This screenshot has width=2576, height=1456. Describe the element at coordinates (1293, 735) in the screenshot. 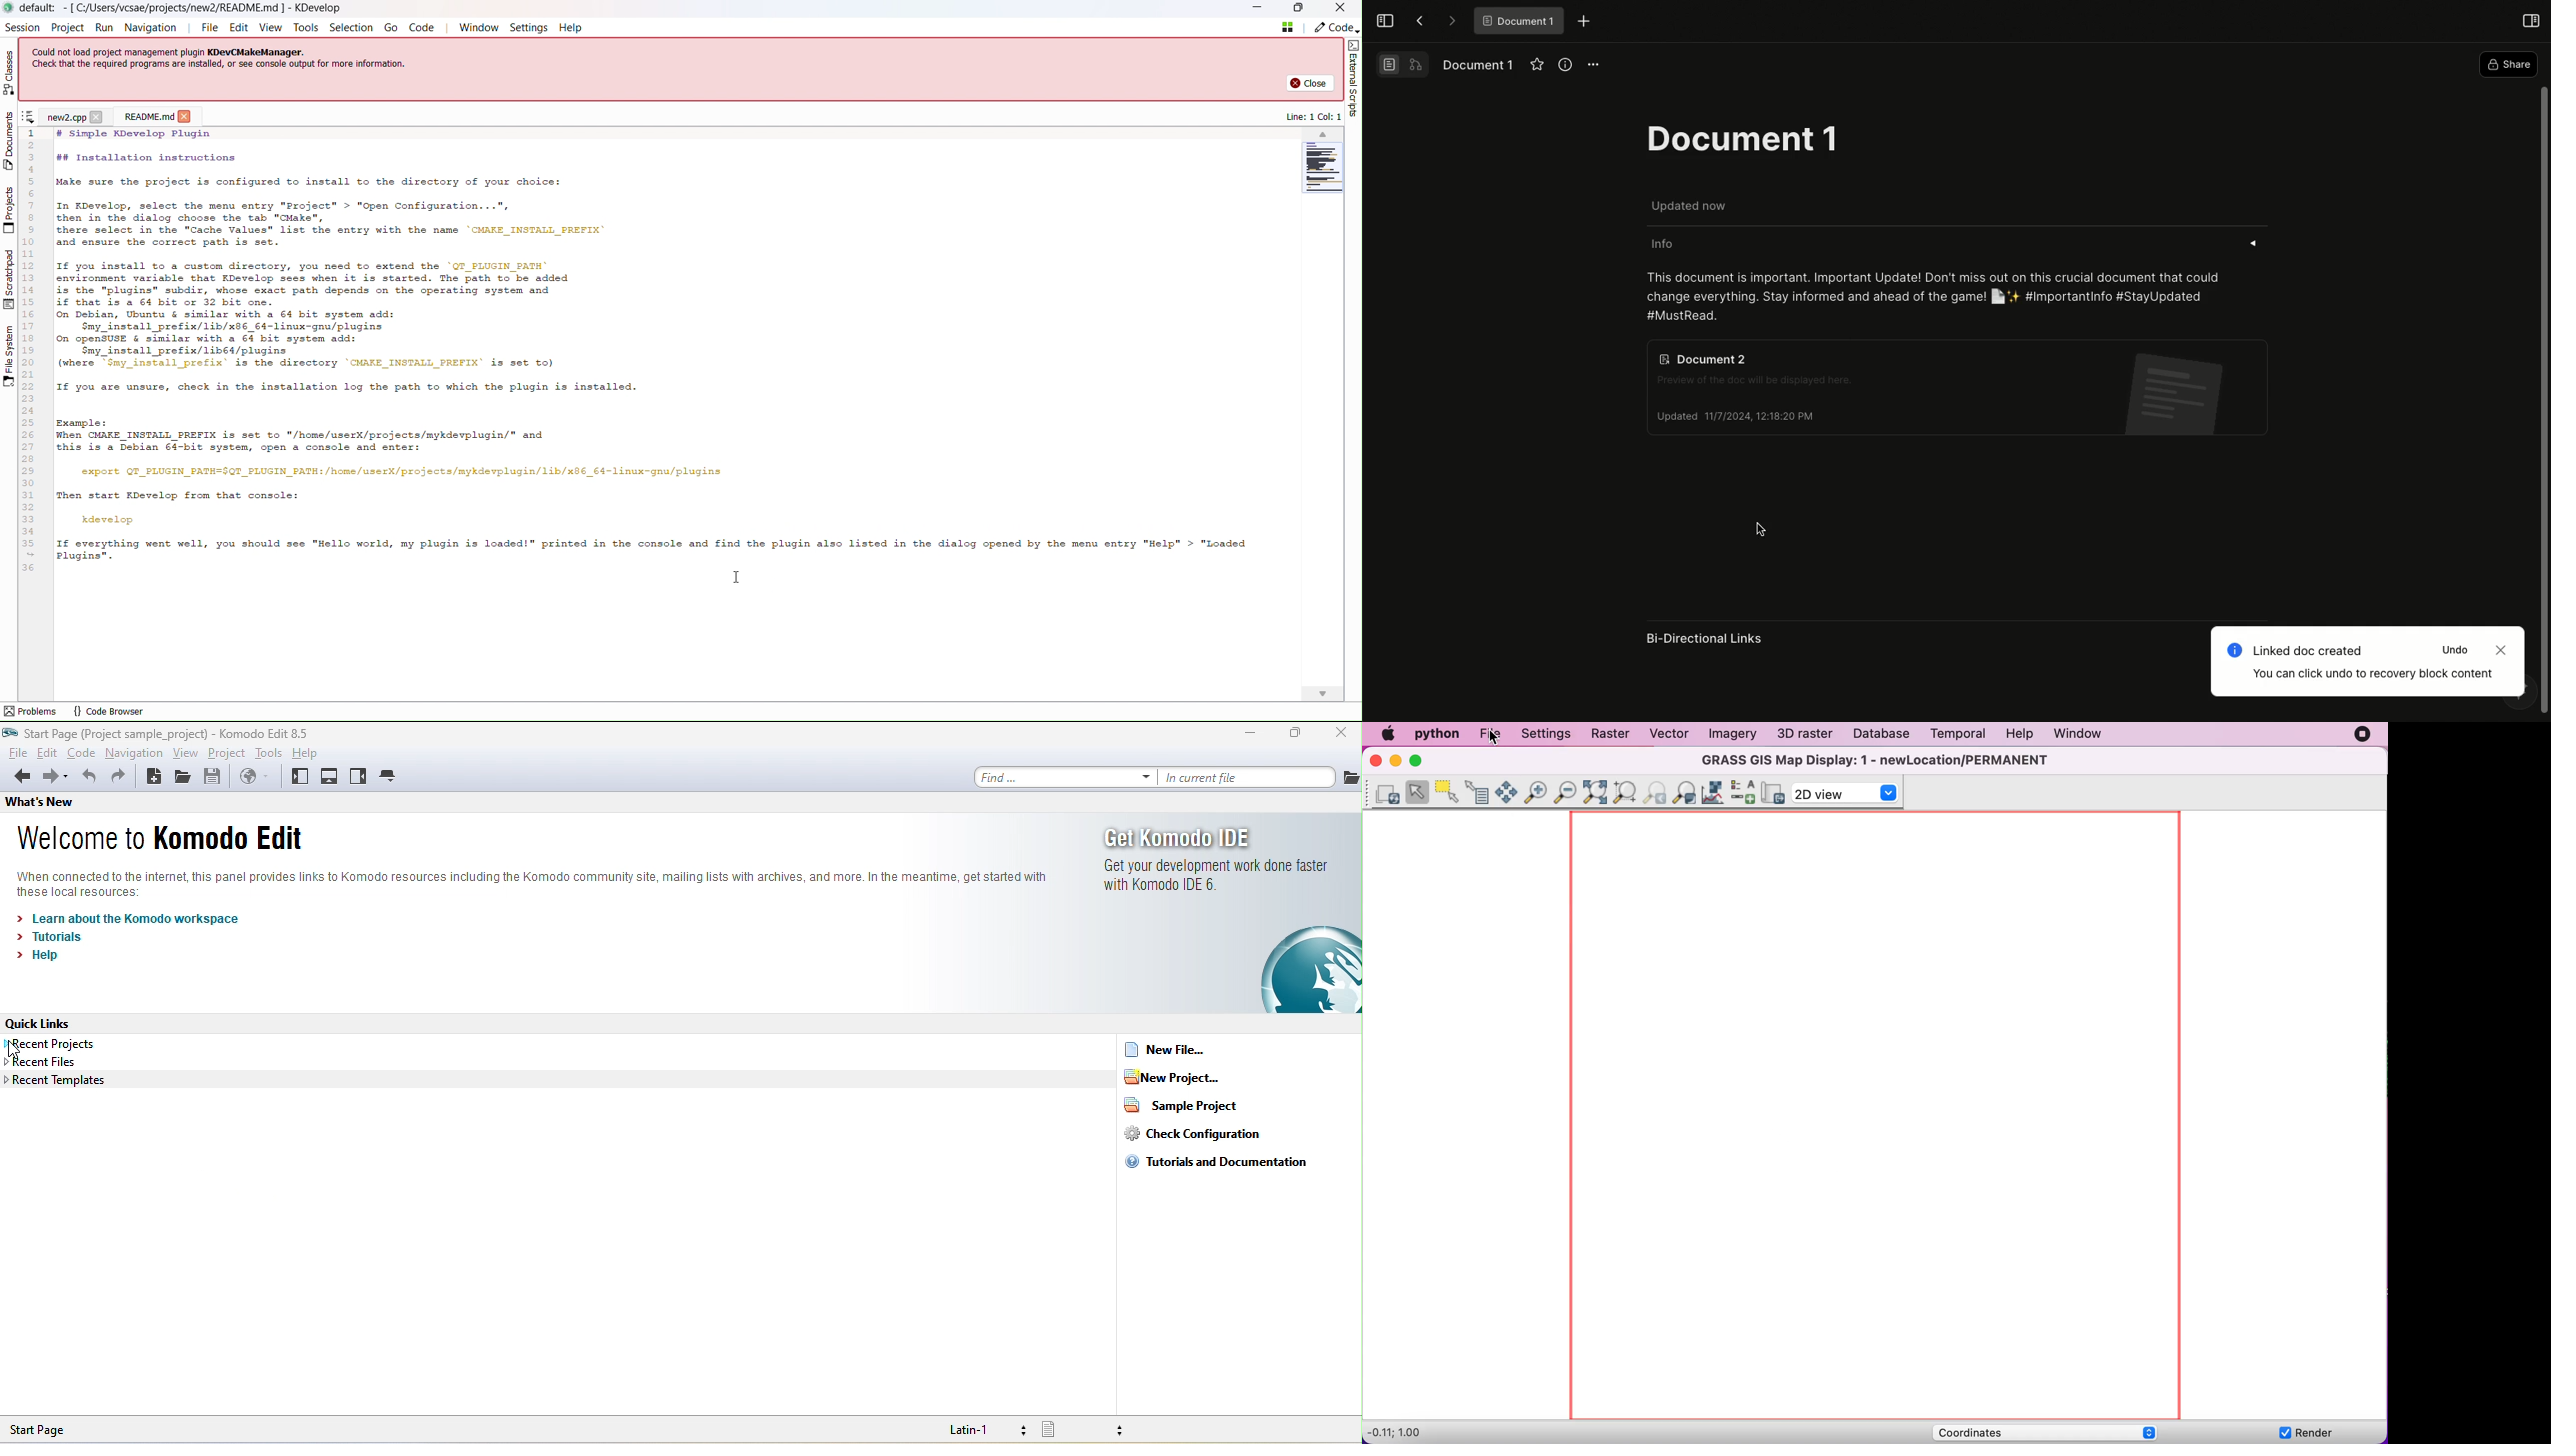

I see `maximize` at that location.